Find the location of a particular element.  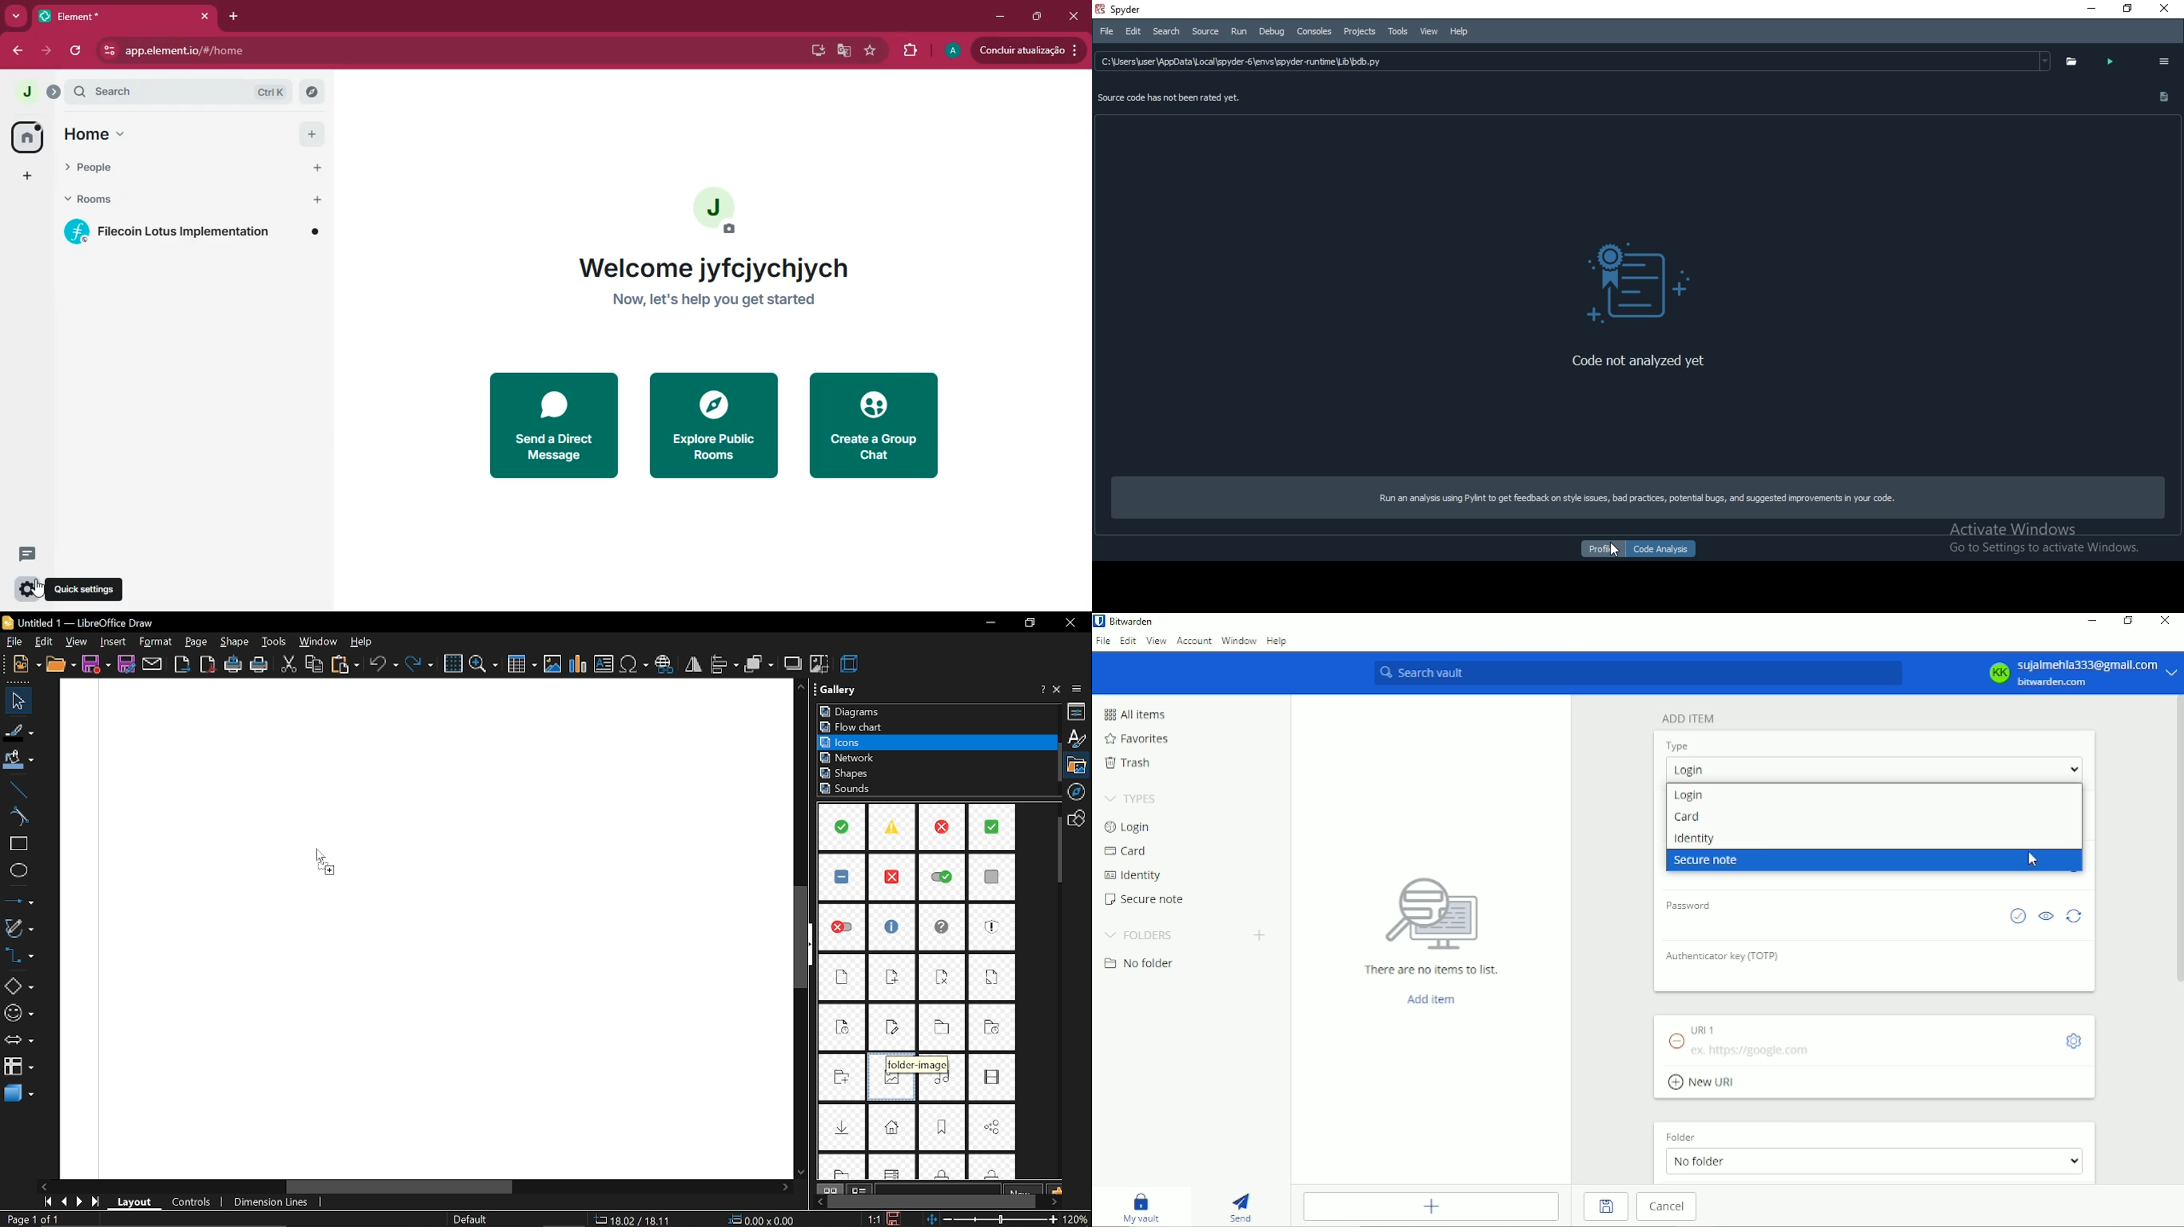

curve is located at coordinates (14, 817).